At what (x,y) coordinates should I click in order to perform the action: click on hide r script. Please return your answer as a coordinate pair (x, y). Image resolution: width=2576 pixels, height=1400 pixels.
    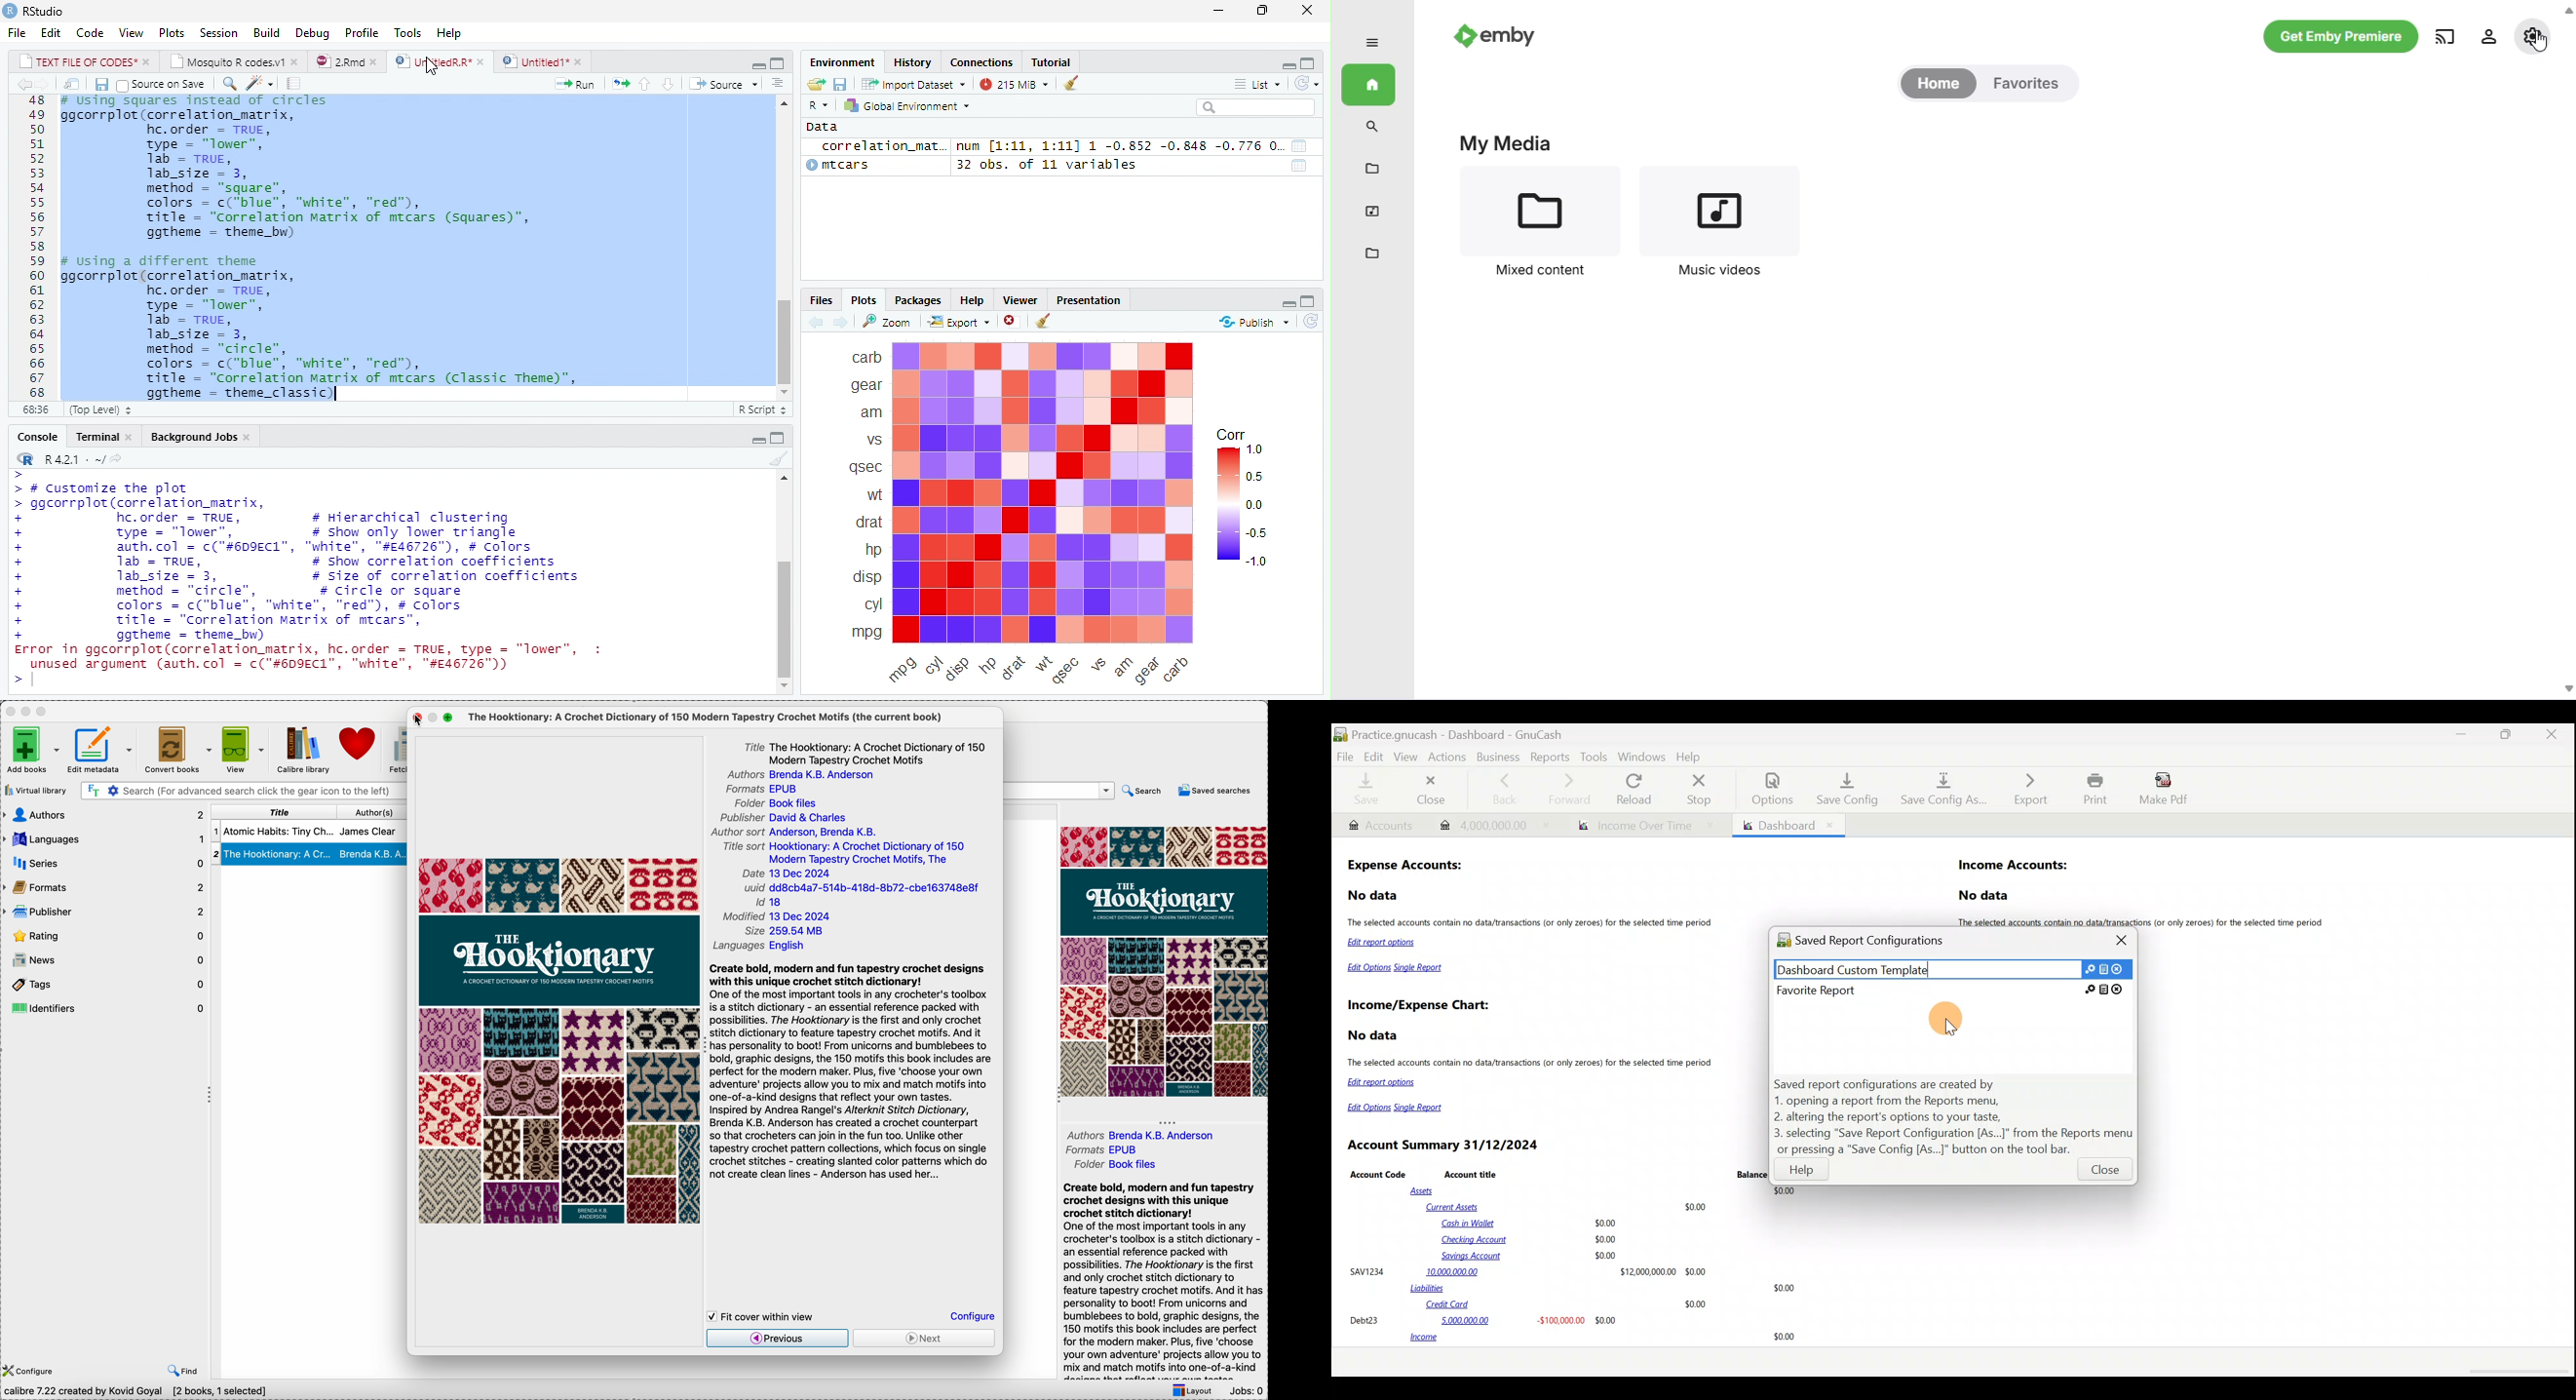
    Looking at the image, I should click on (755, 65).